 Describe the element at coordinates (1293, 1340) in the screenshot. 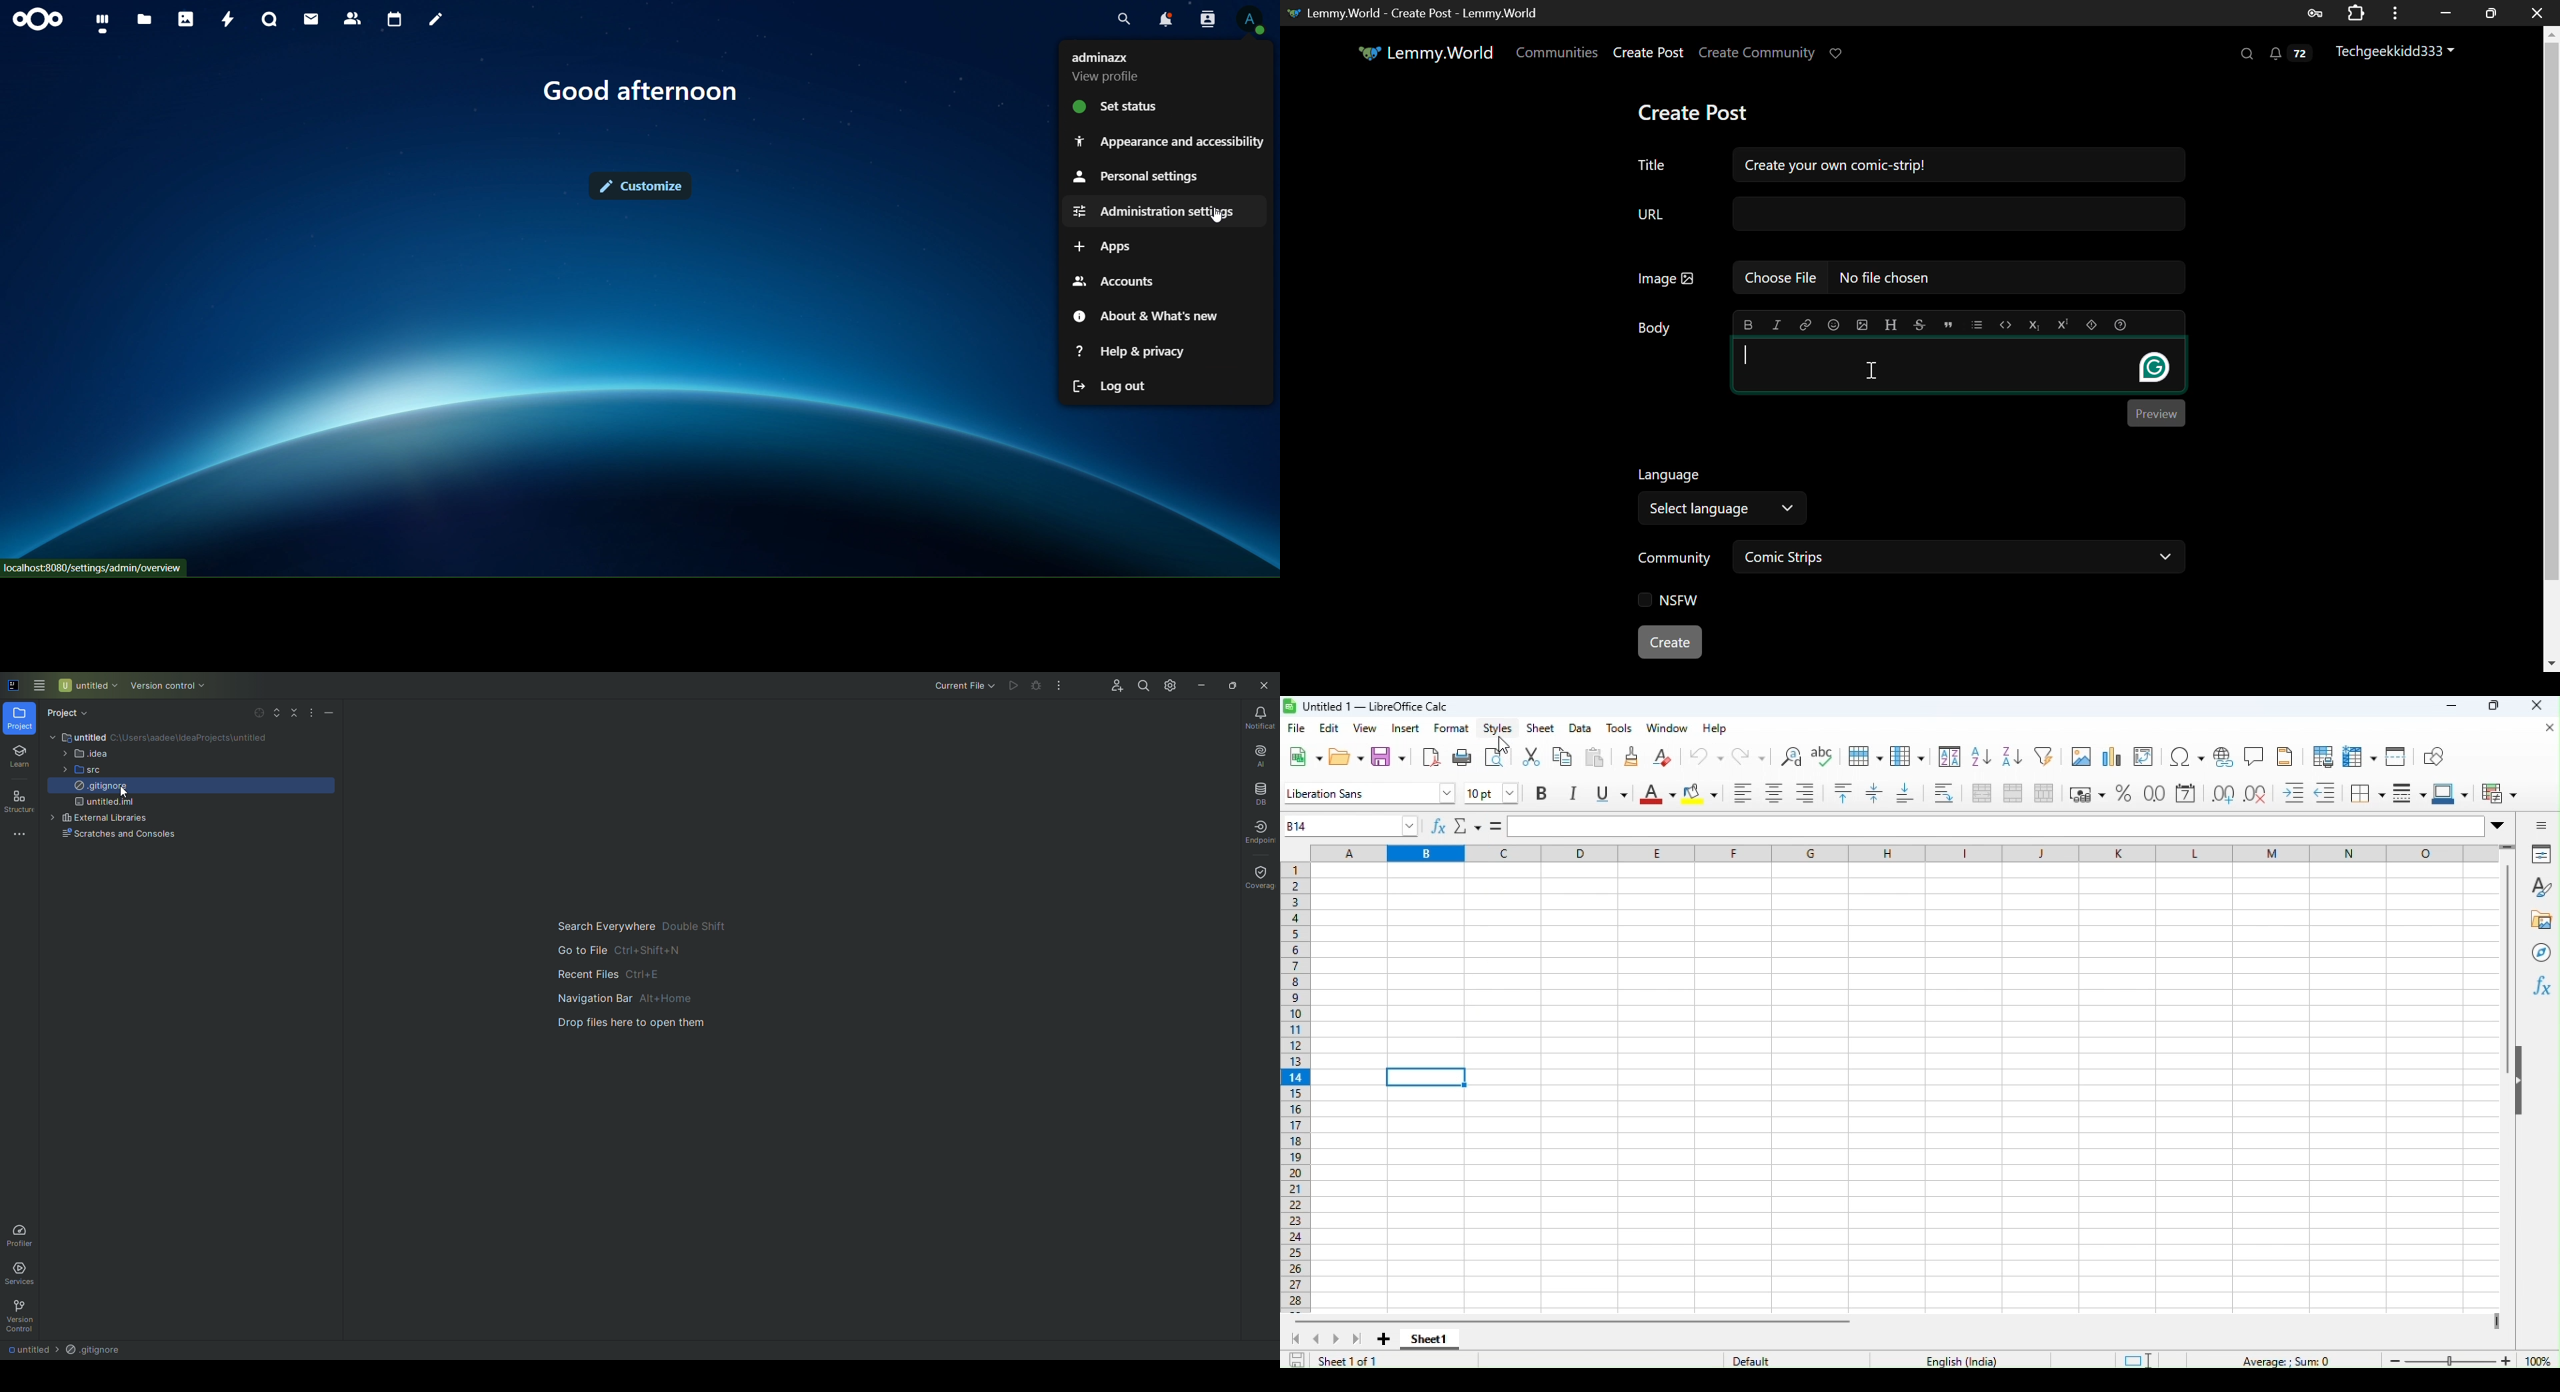

I see `previous slide` at that location.